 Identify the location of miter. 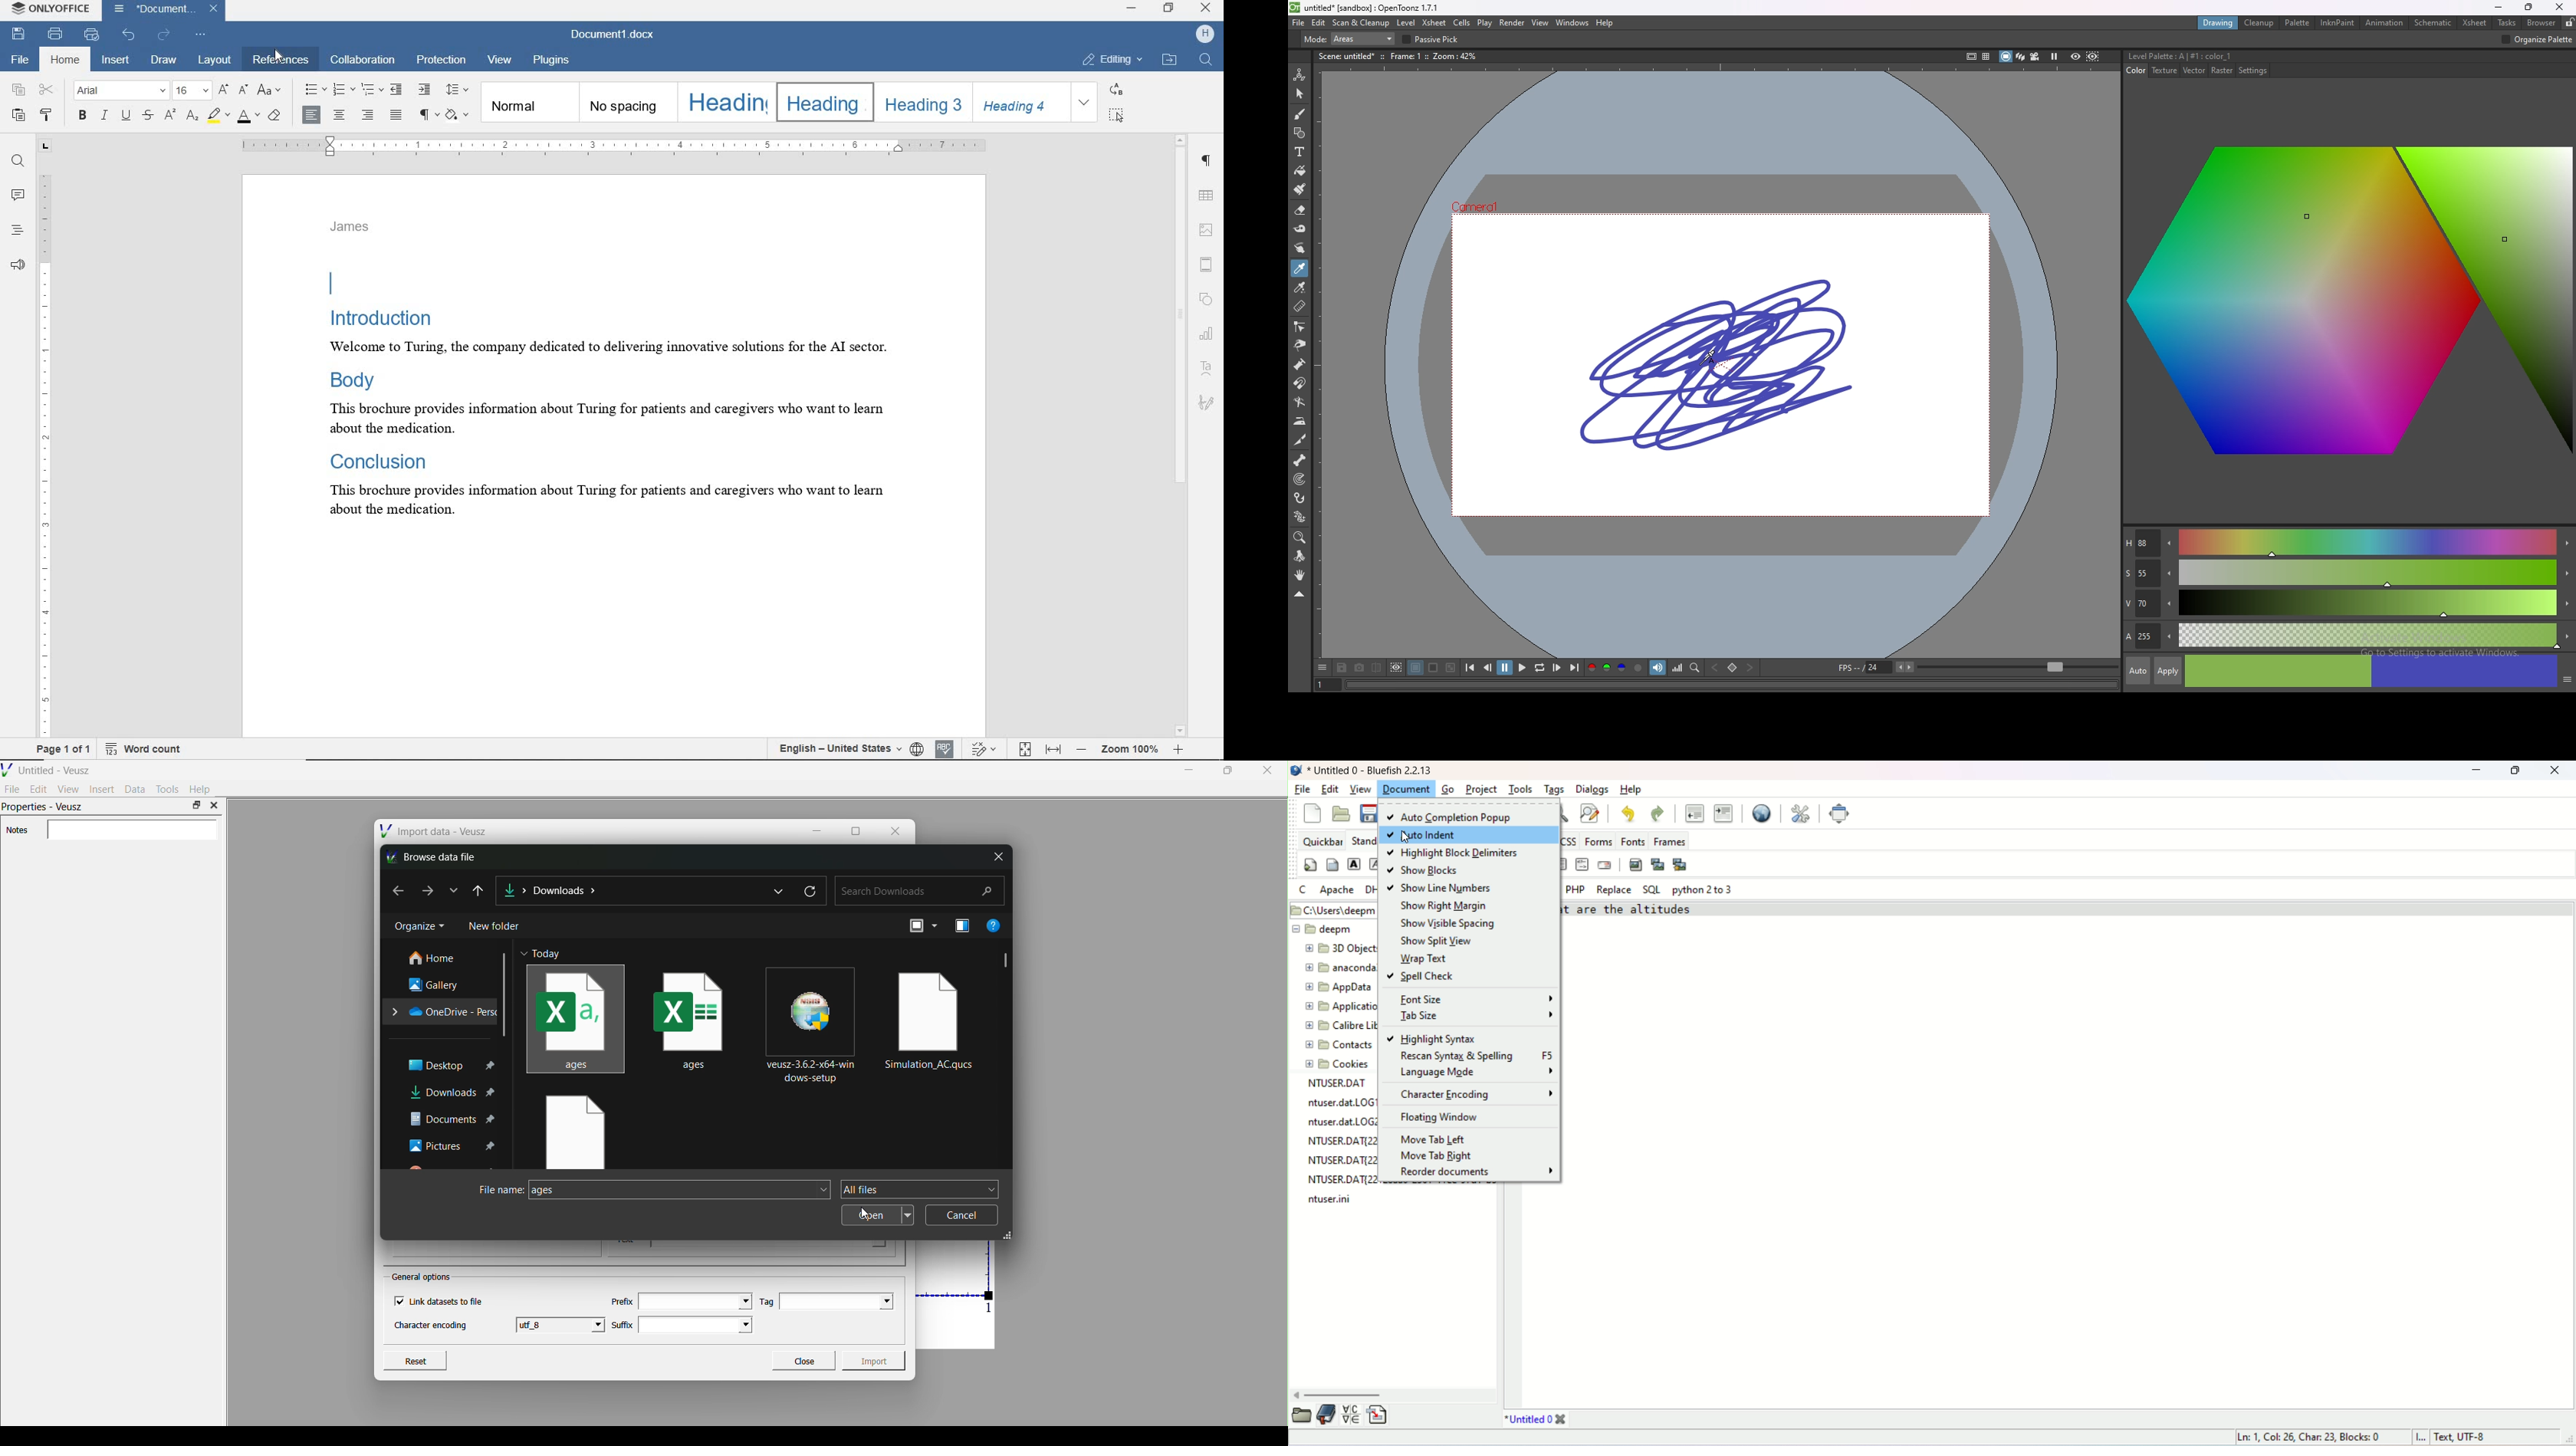
(2382, 38).